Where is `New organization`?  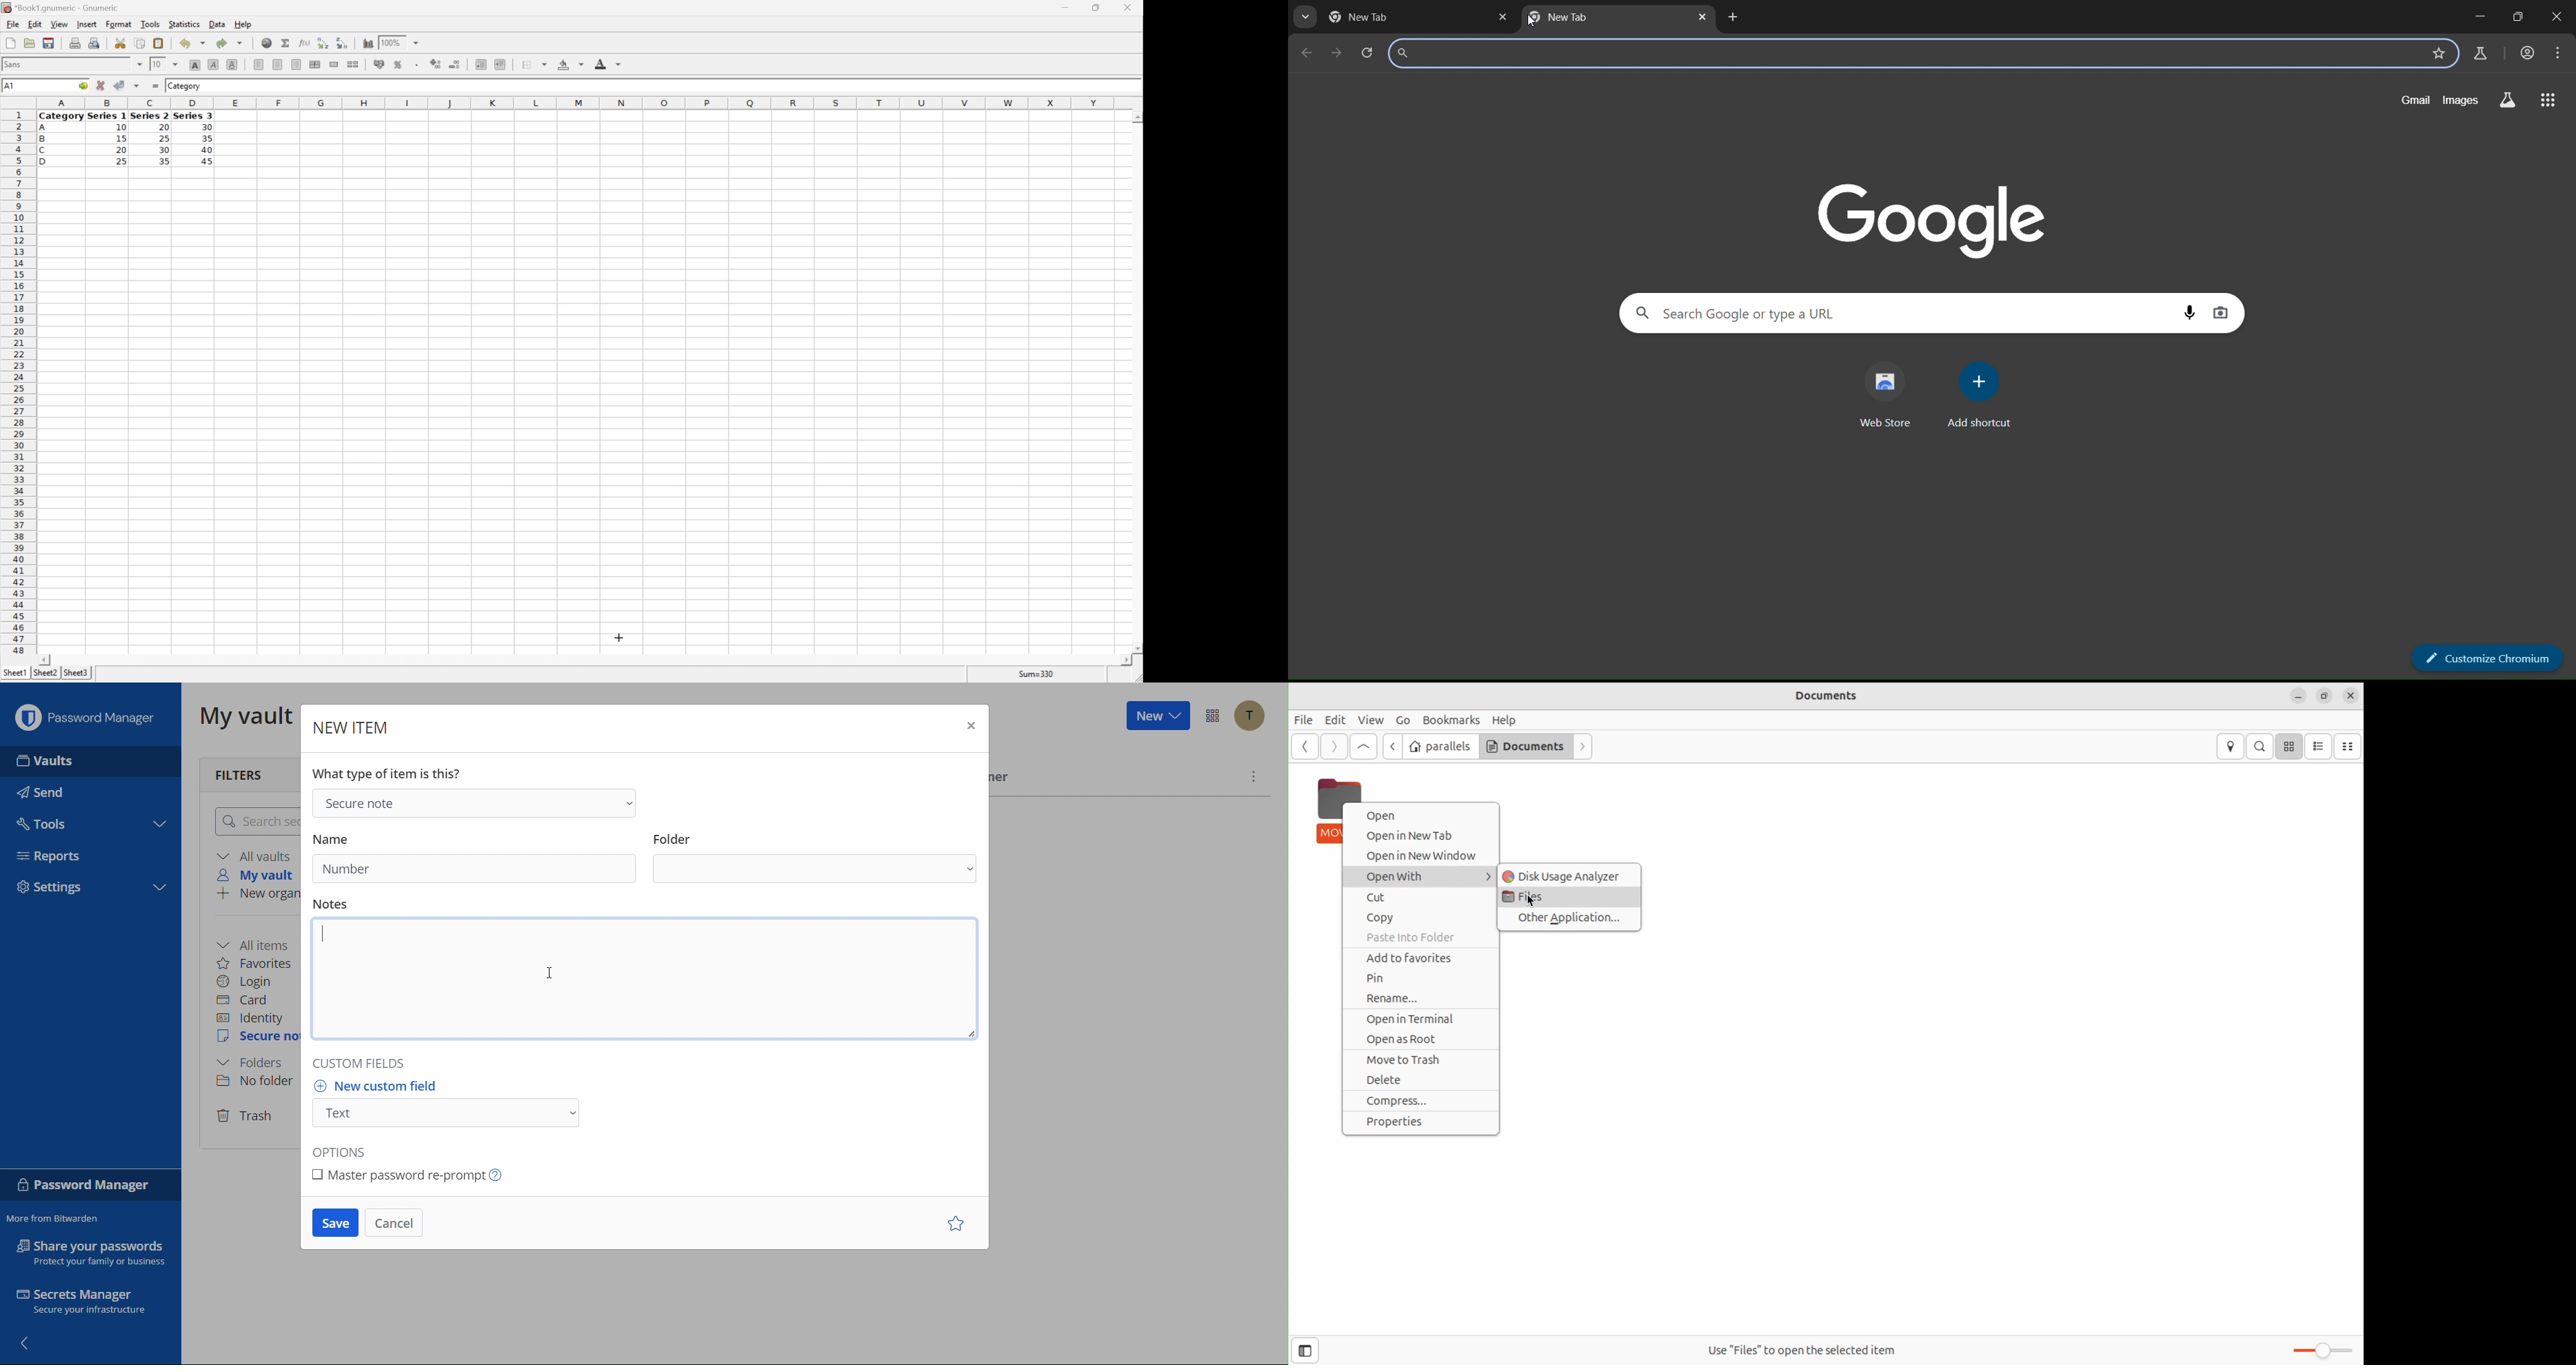 New organization is located at coordinates (257, 895).